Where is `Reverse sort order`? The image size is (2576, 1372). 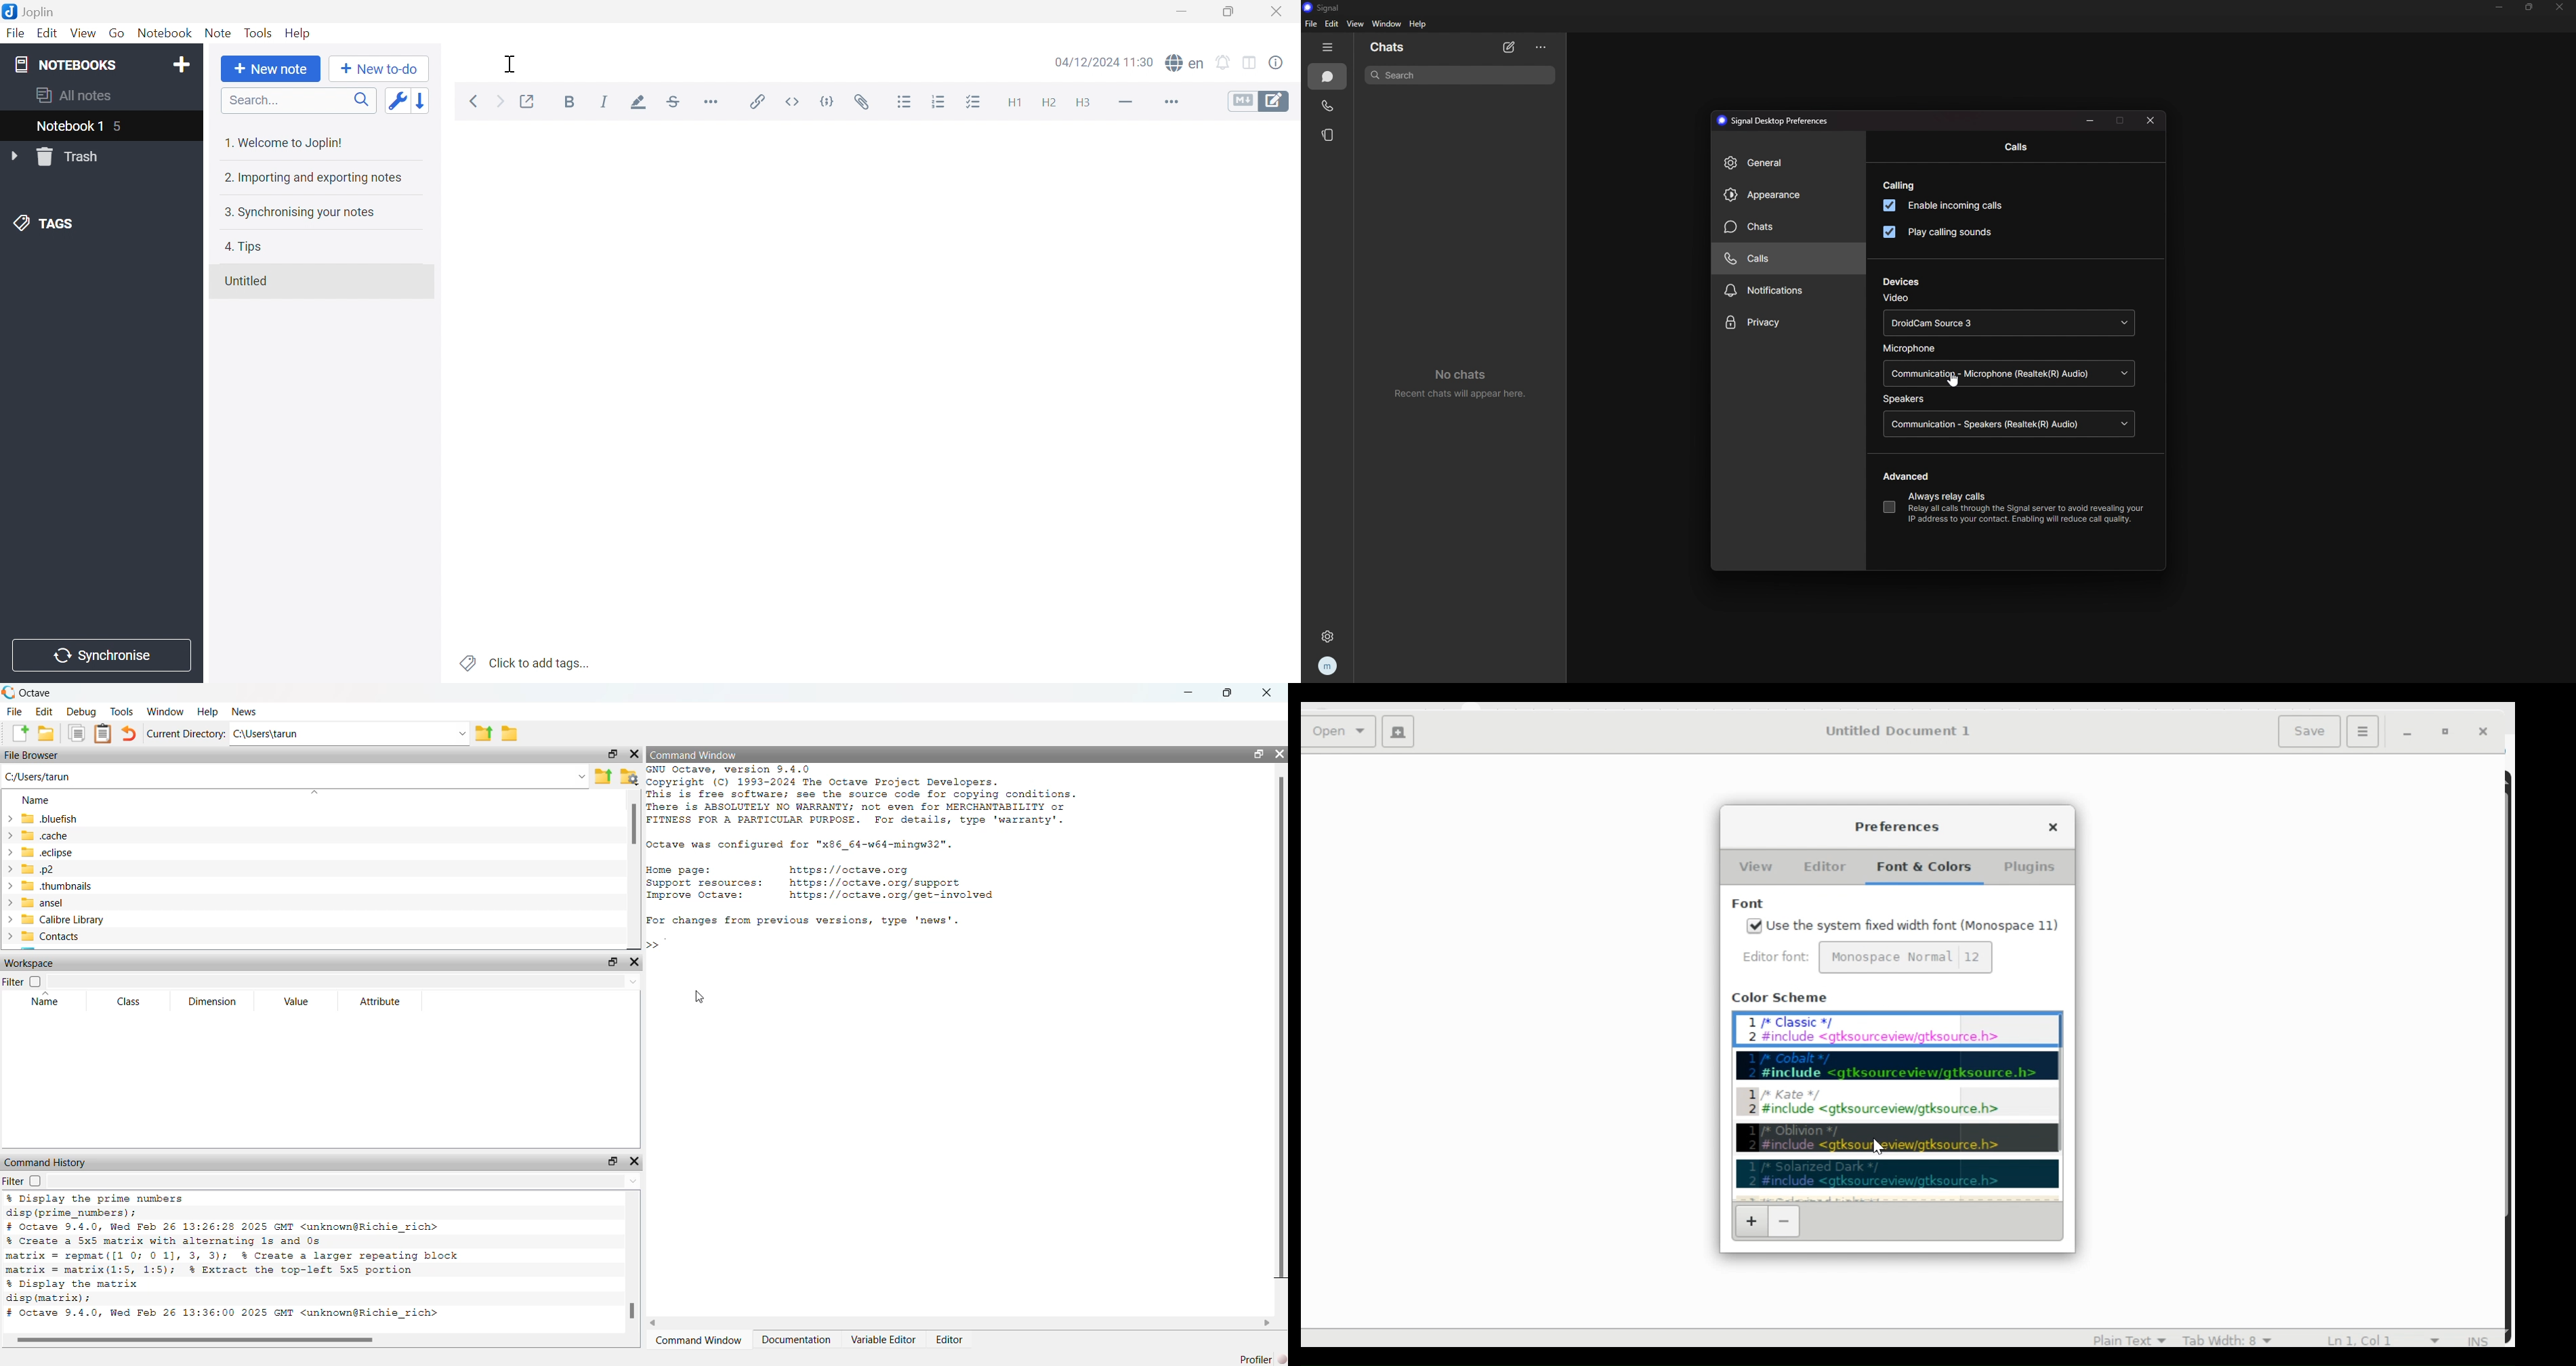
Reverse sort order is located at coordinates (421, 100).